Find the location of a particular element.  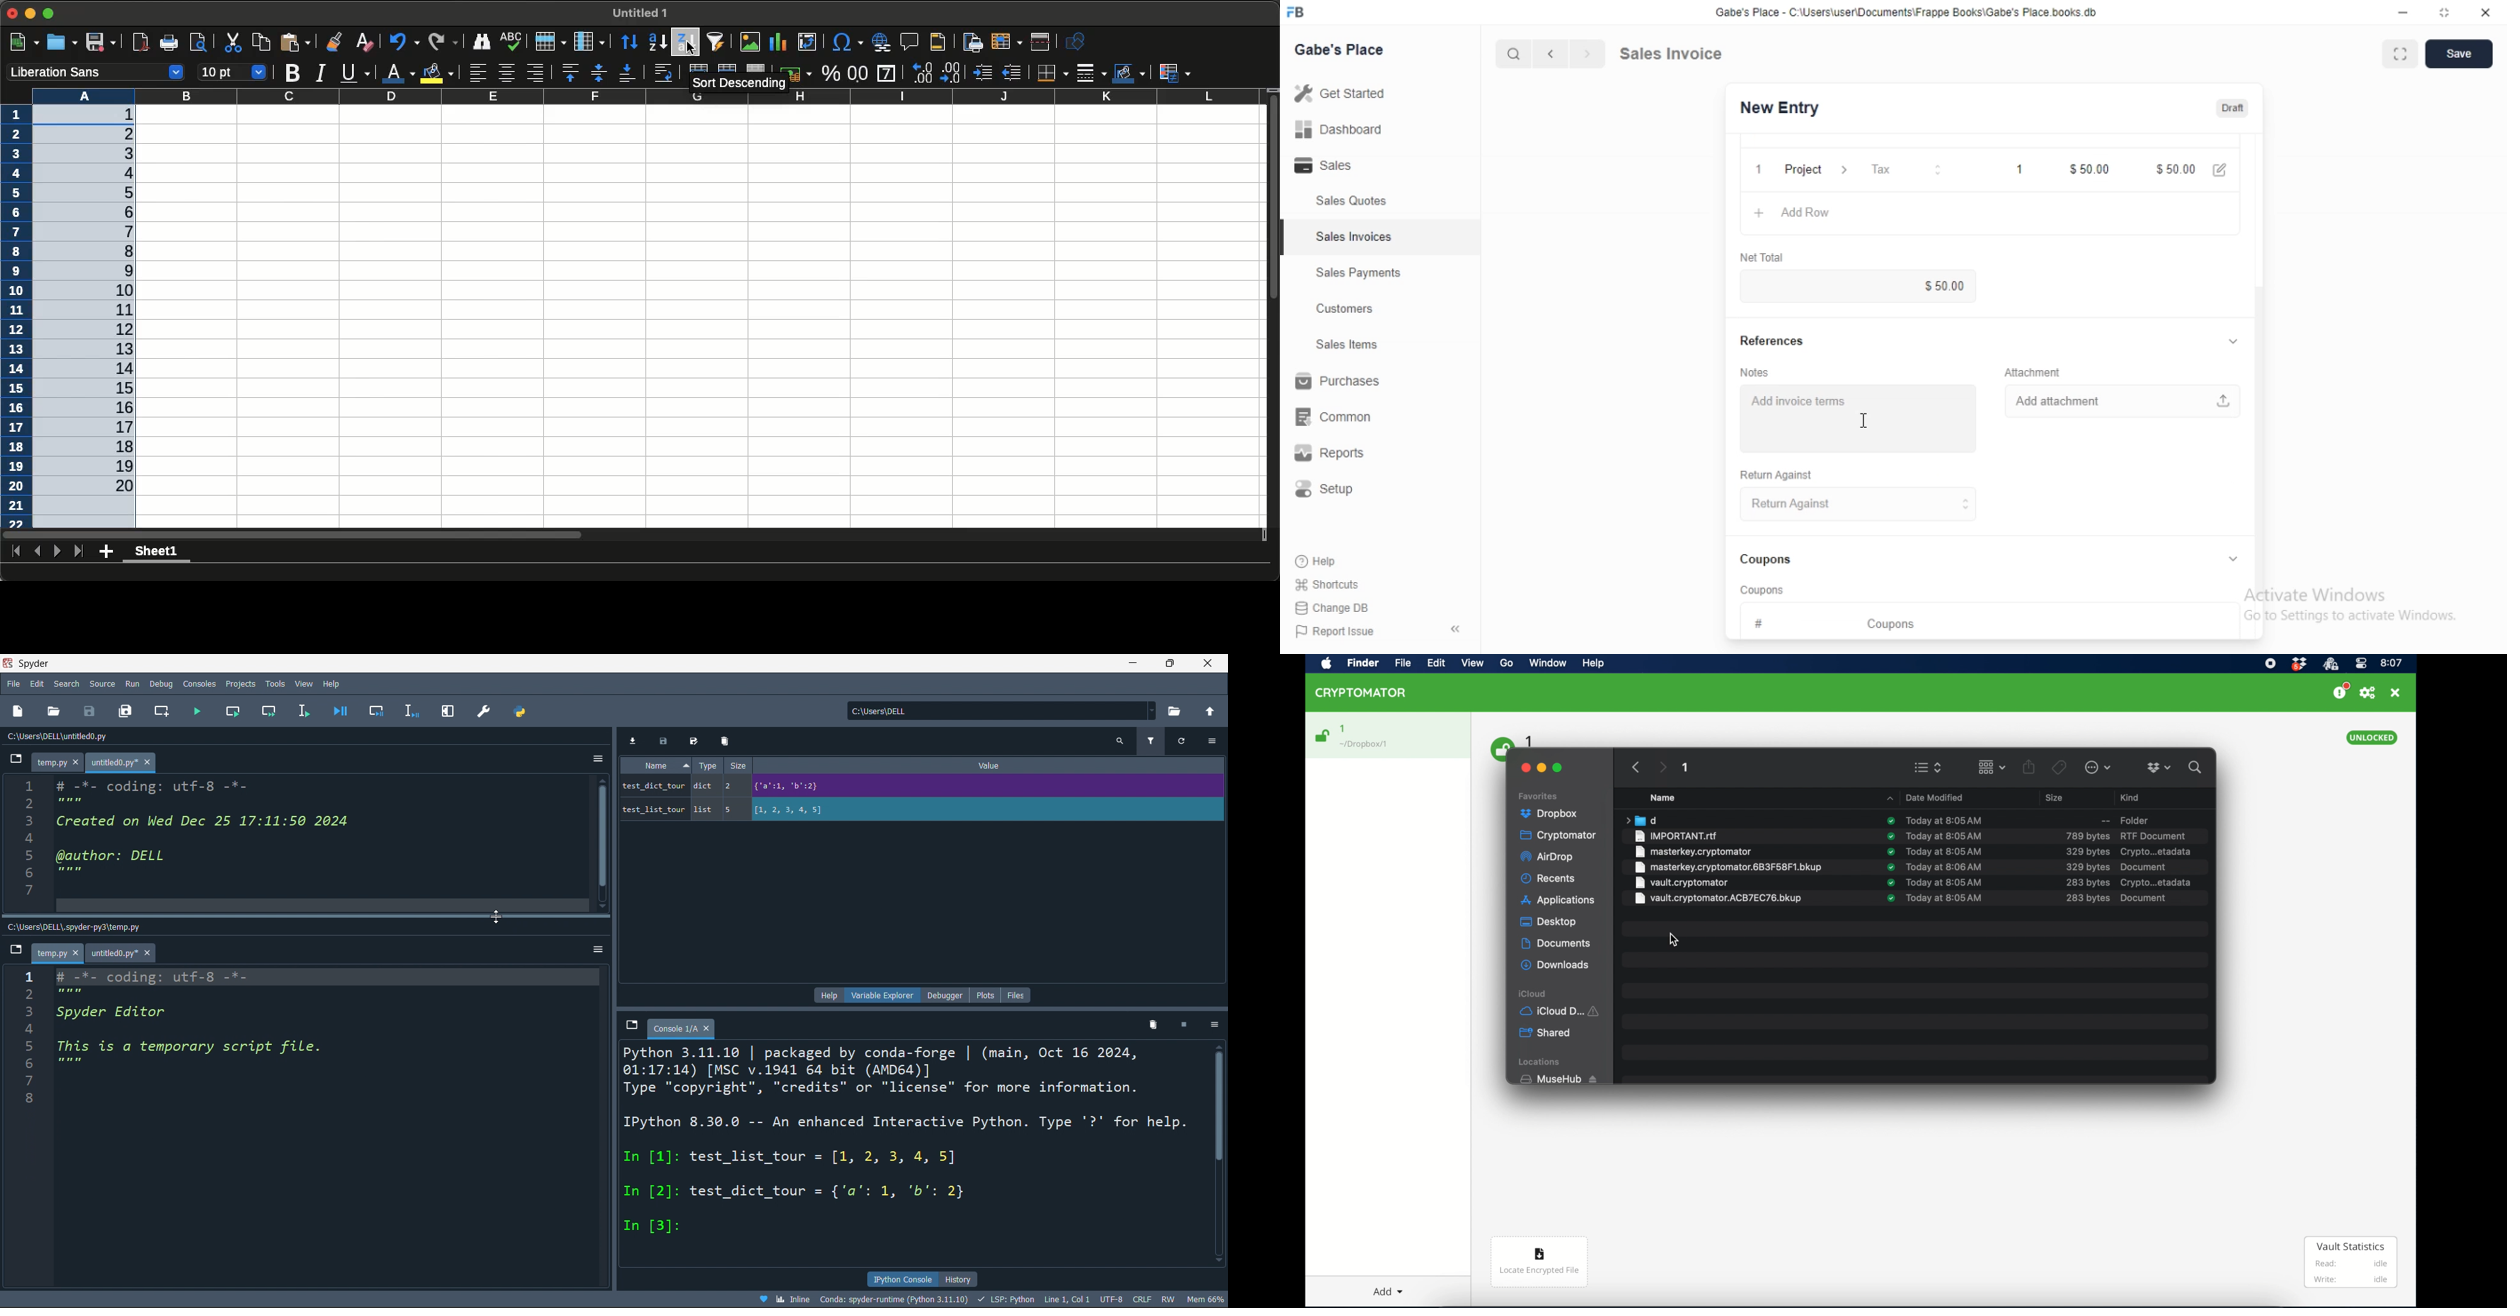

Sales Invoices is located at coordinates (1356, 237).